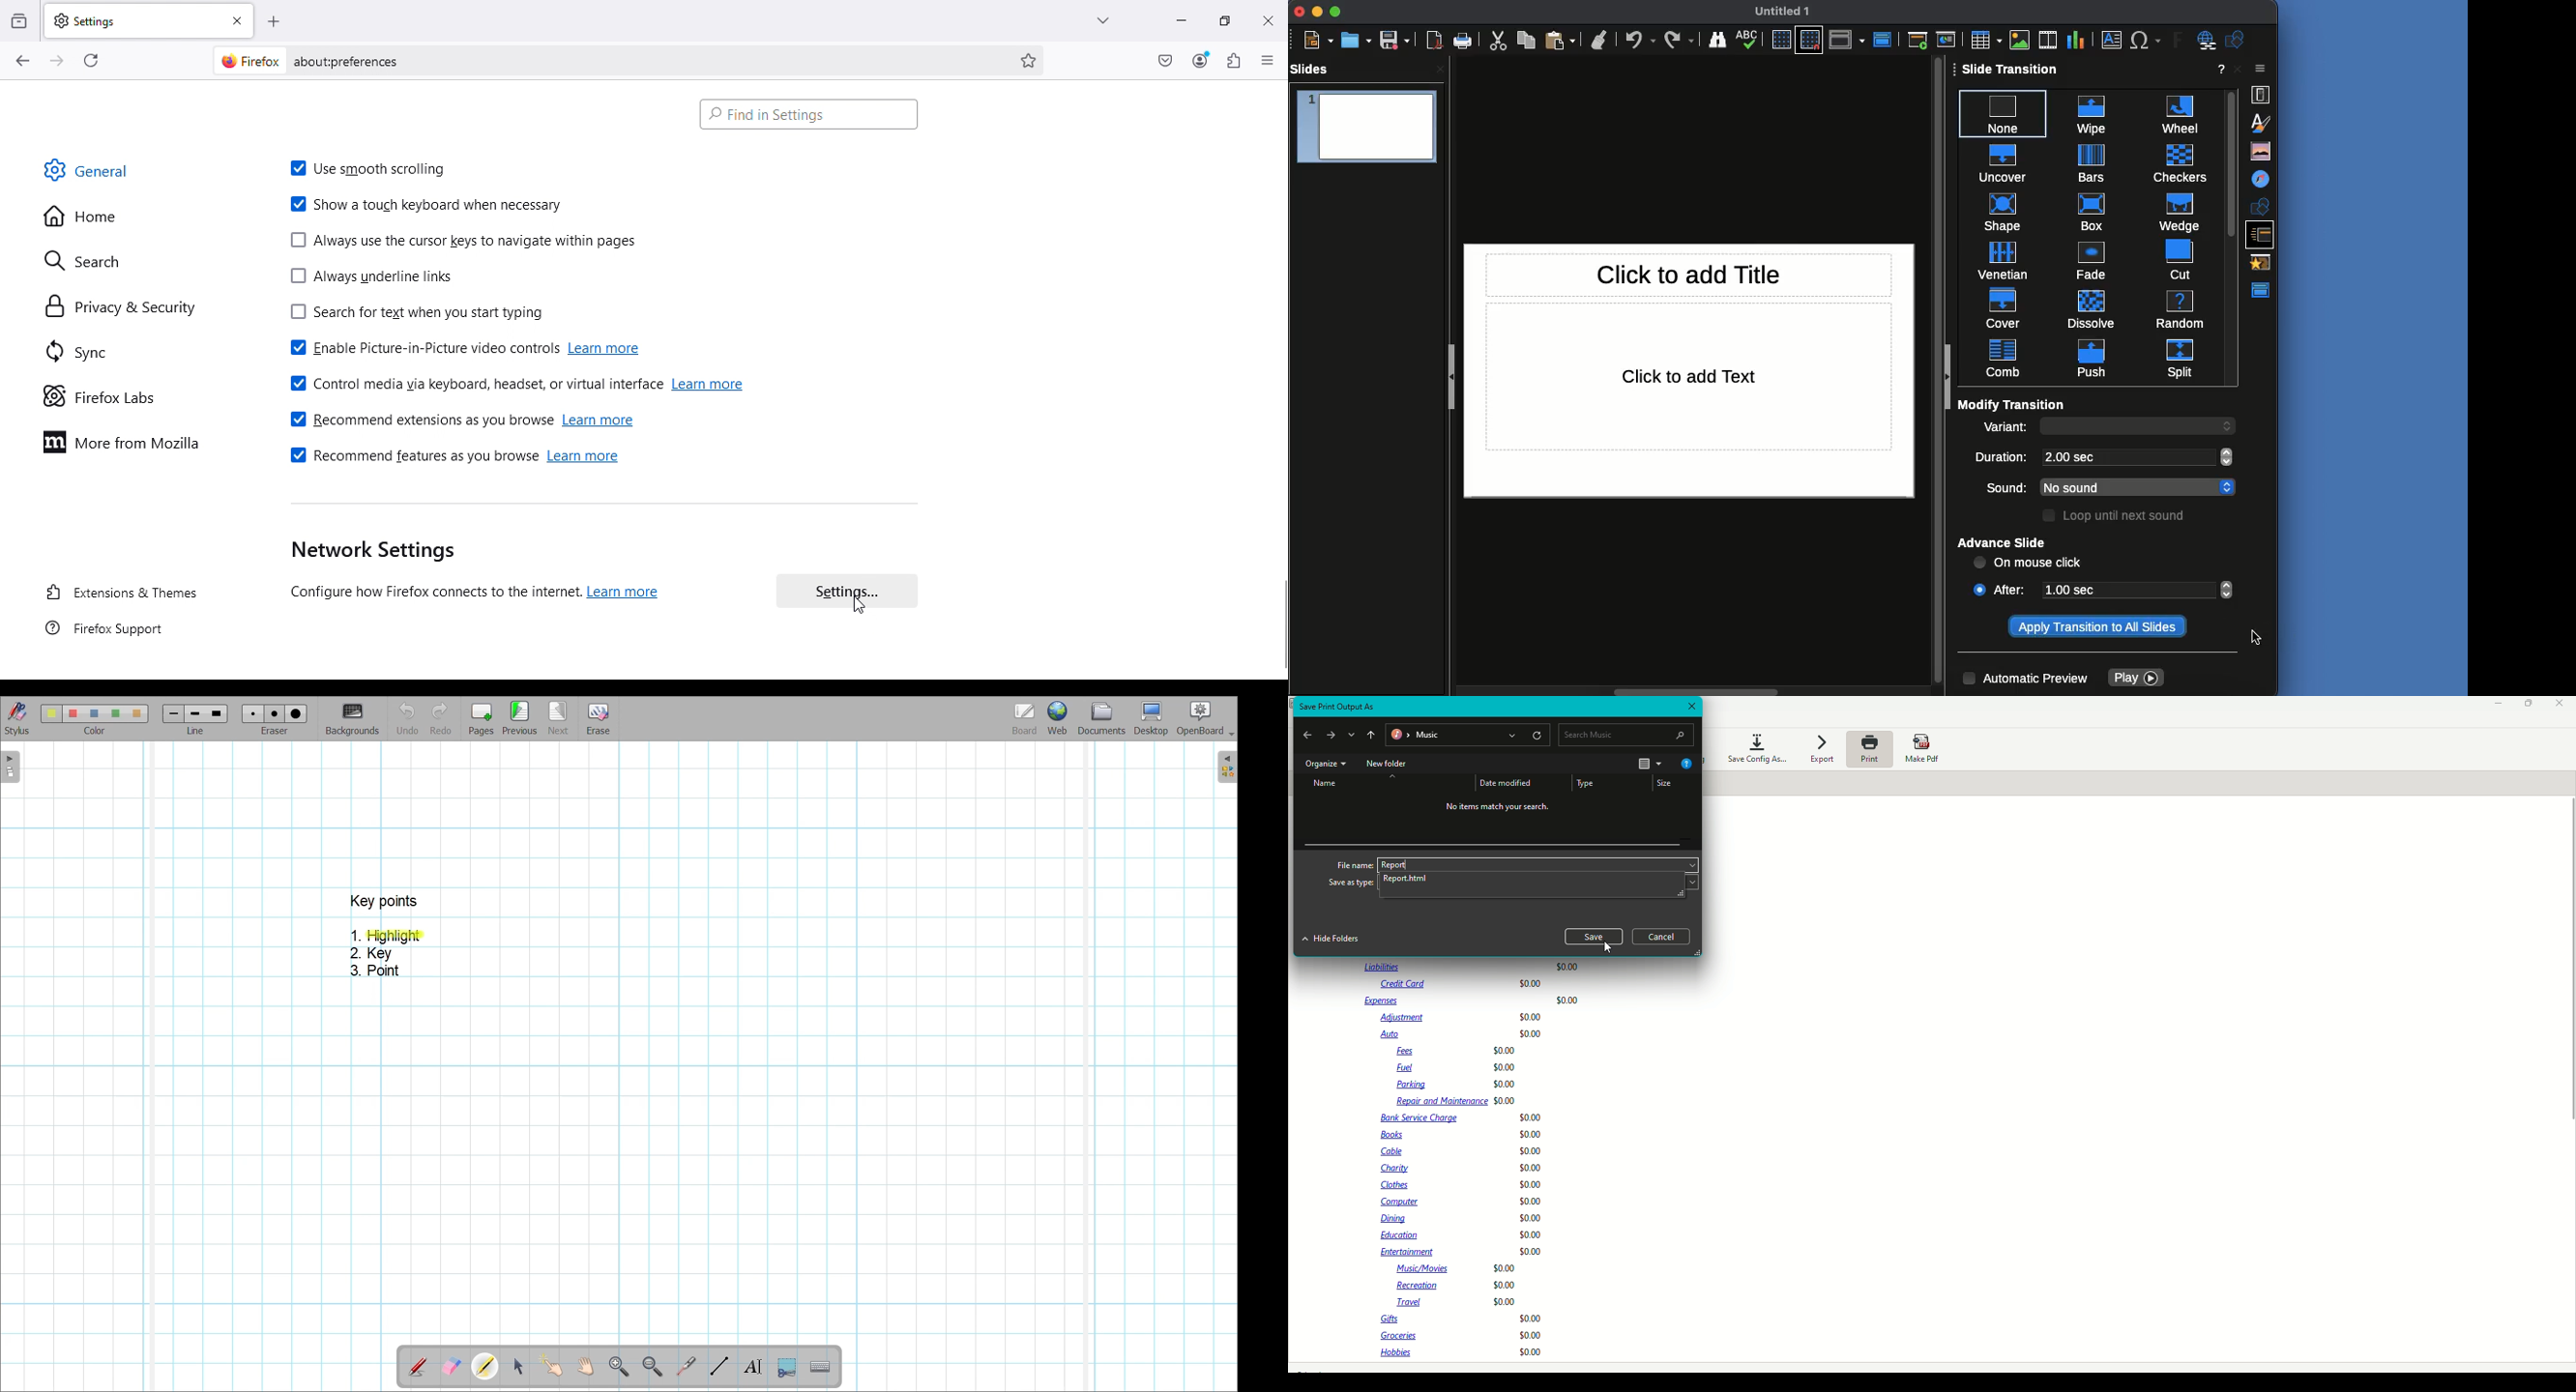 The image size is (2576, 1400). Describe the element at coordinates (2231, 235) in the screenshot. I see `Scroll` at that location.